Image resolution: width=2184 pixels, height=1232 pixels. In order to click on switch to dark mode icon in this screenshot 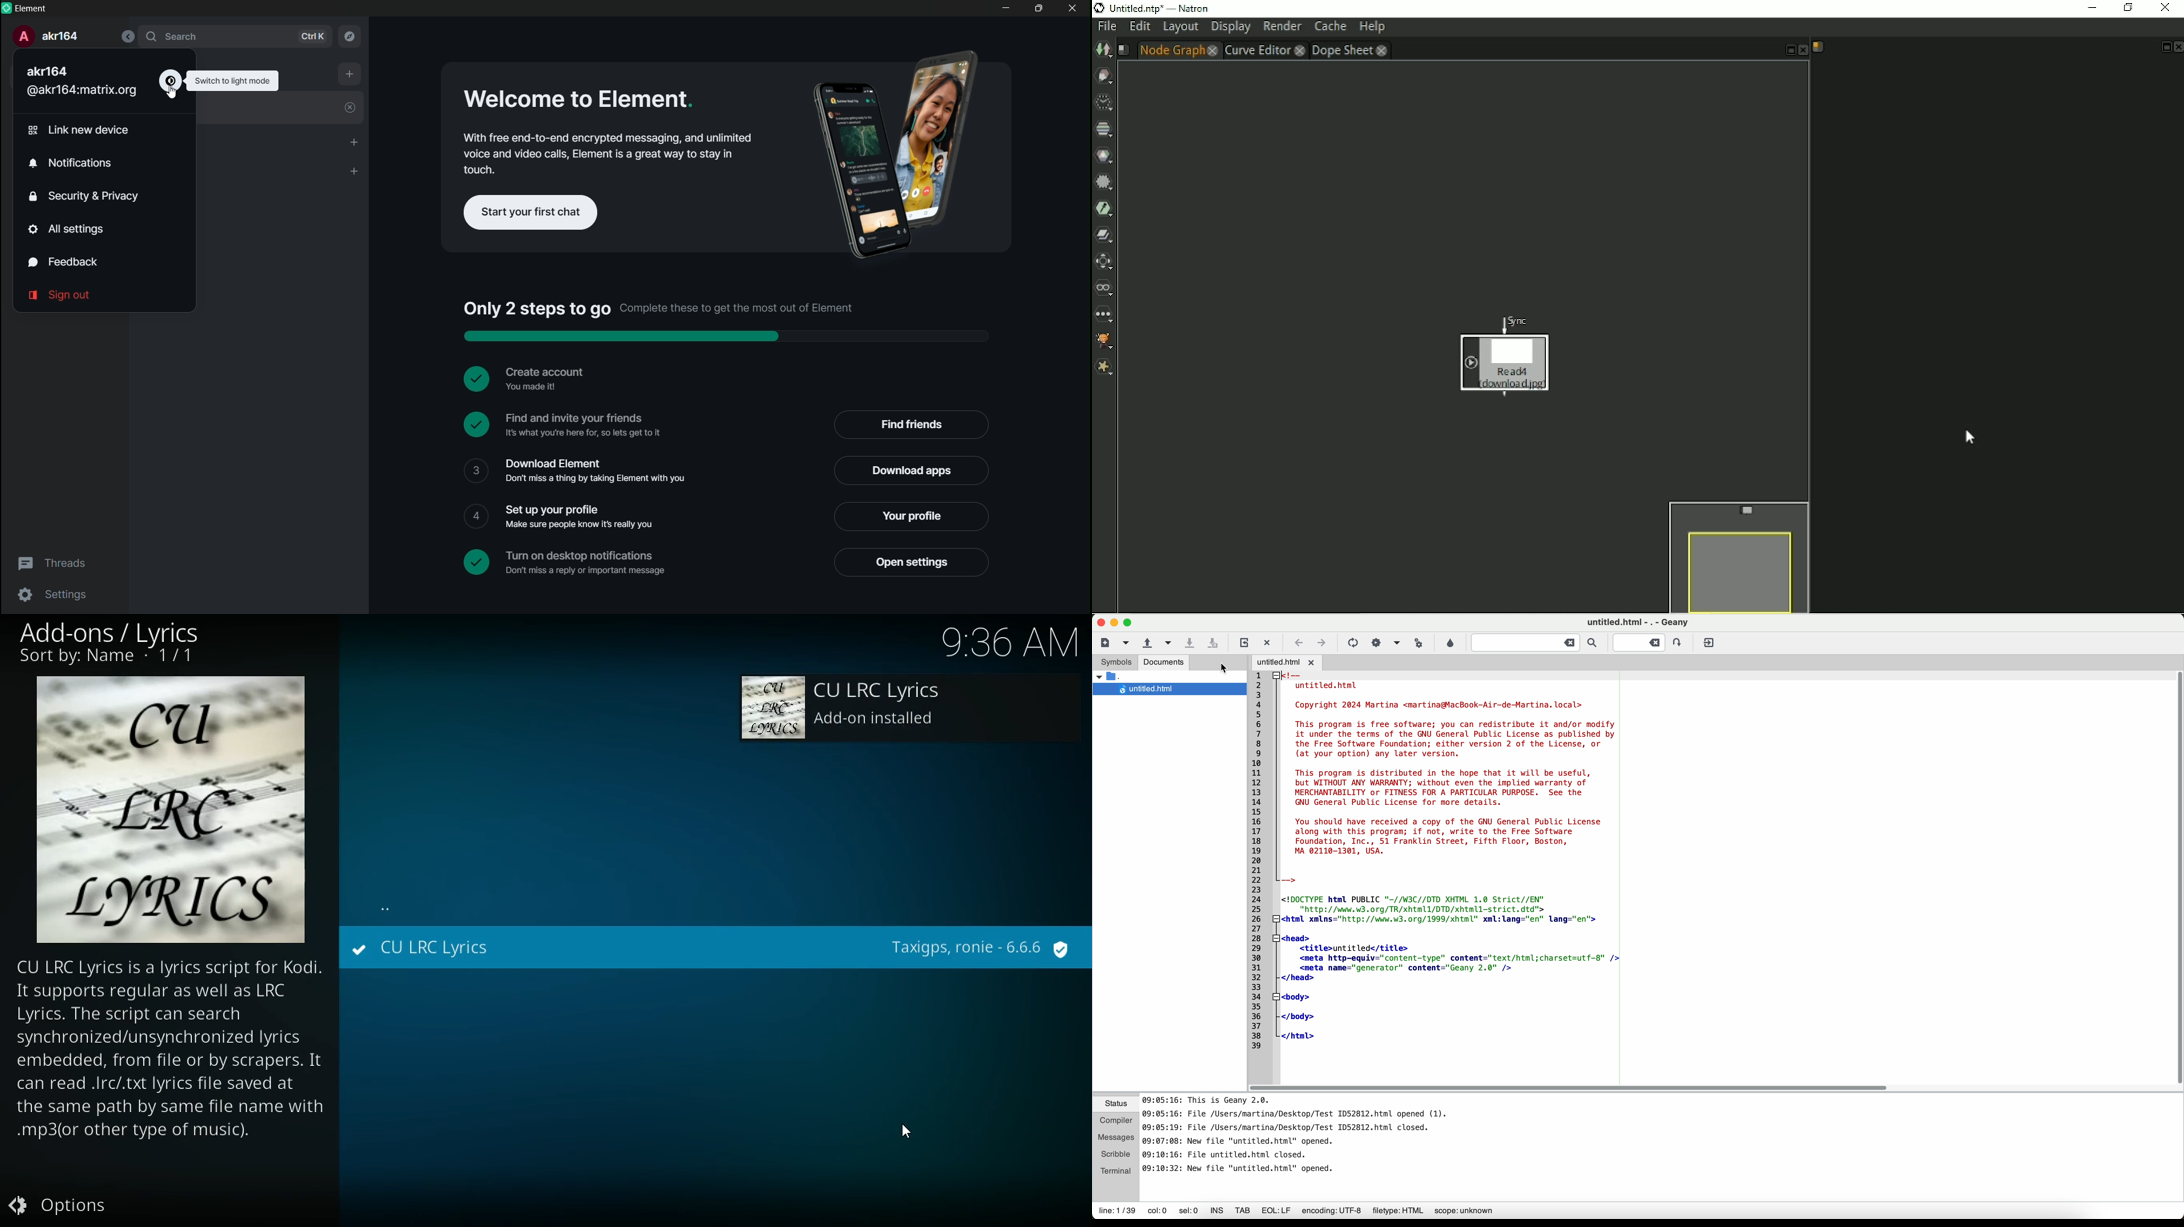, I will do `click(170, 80)`.